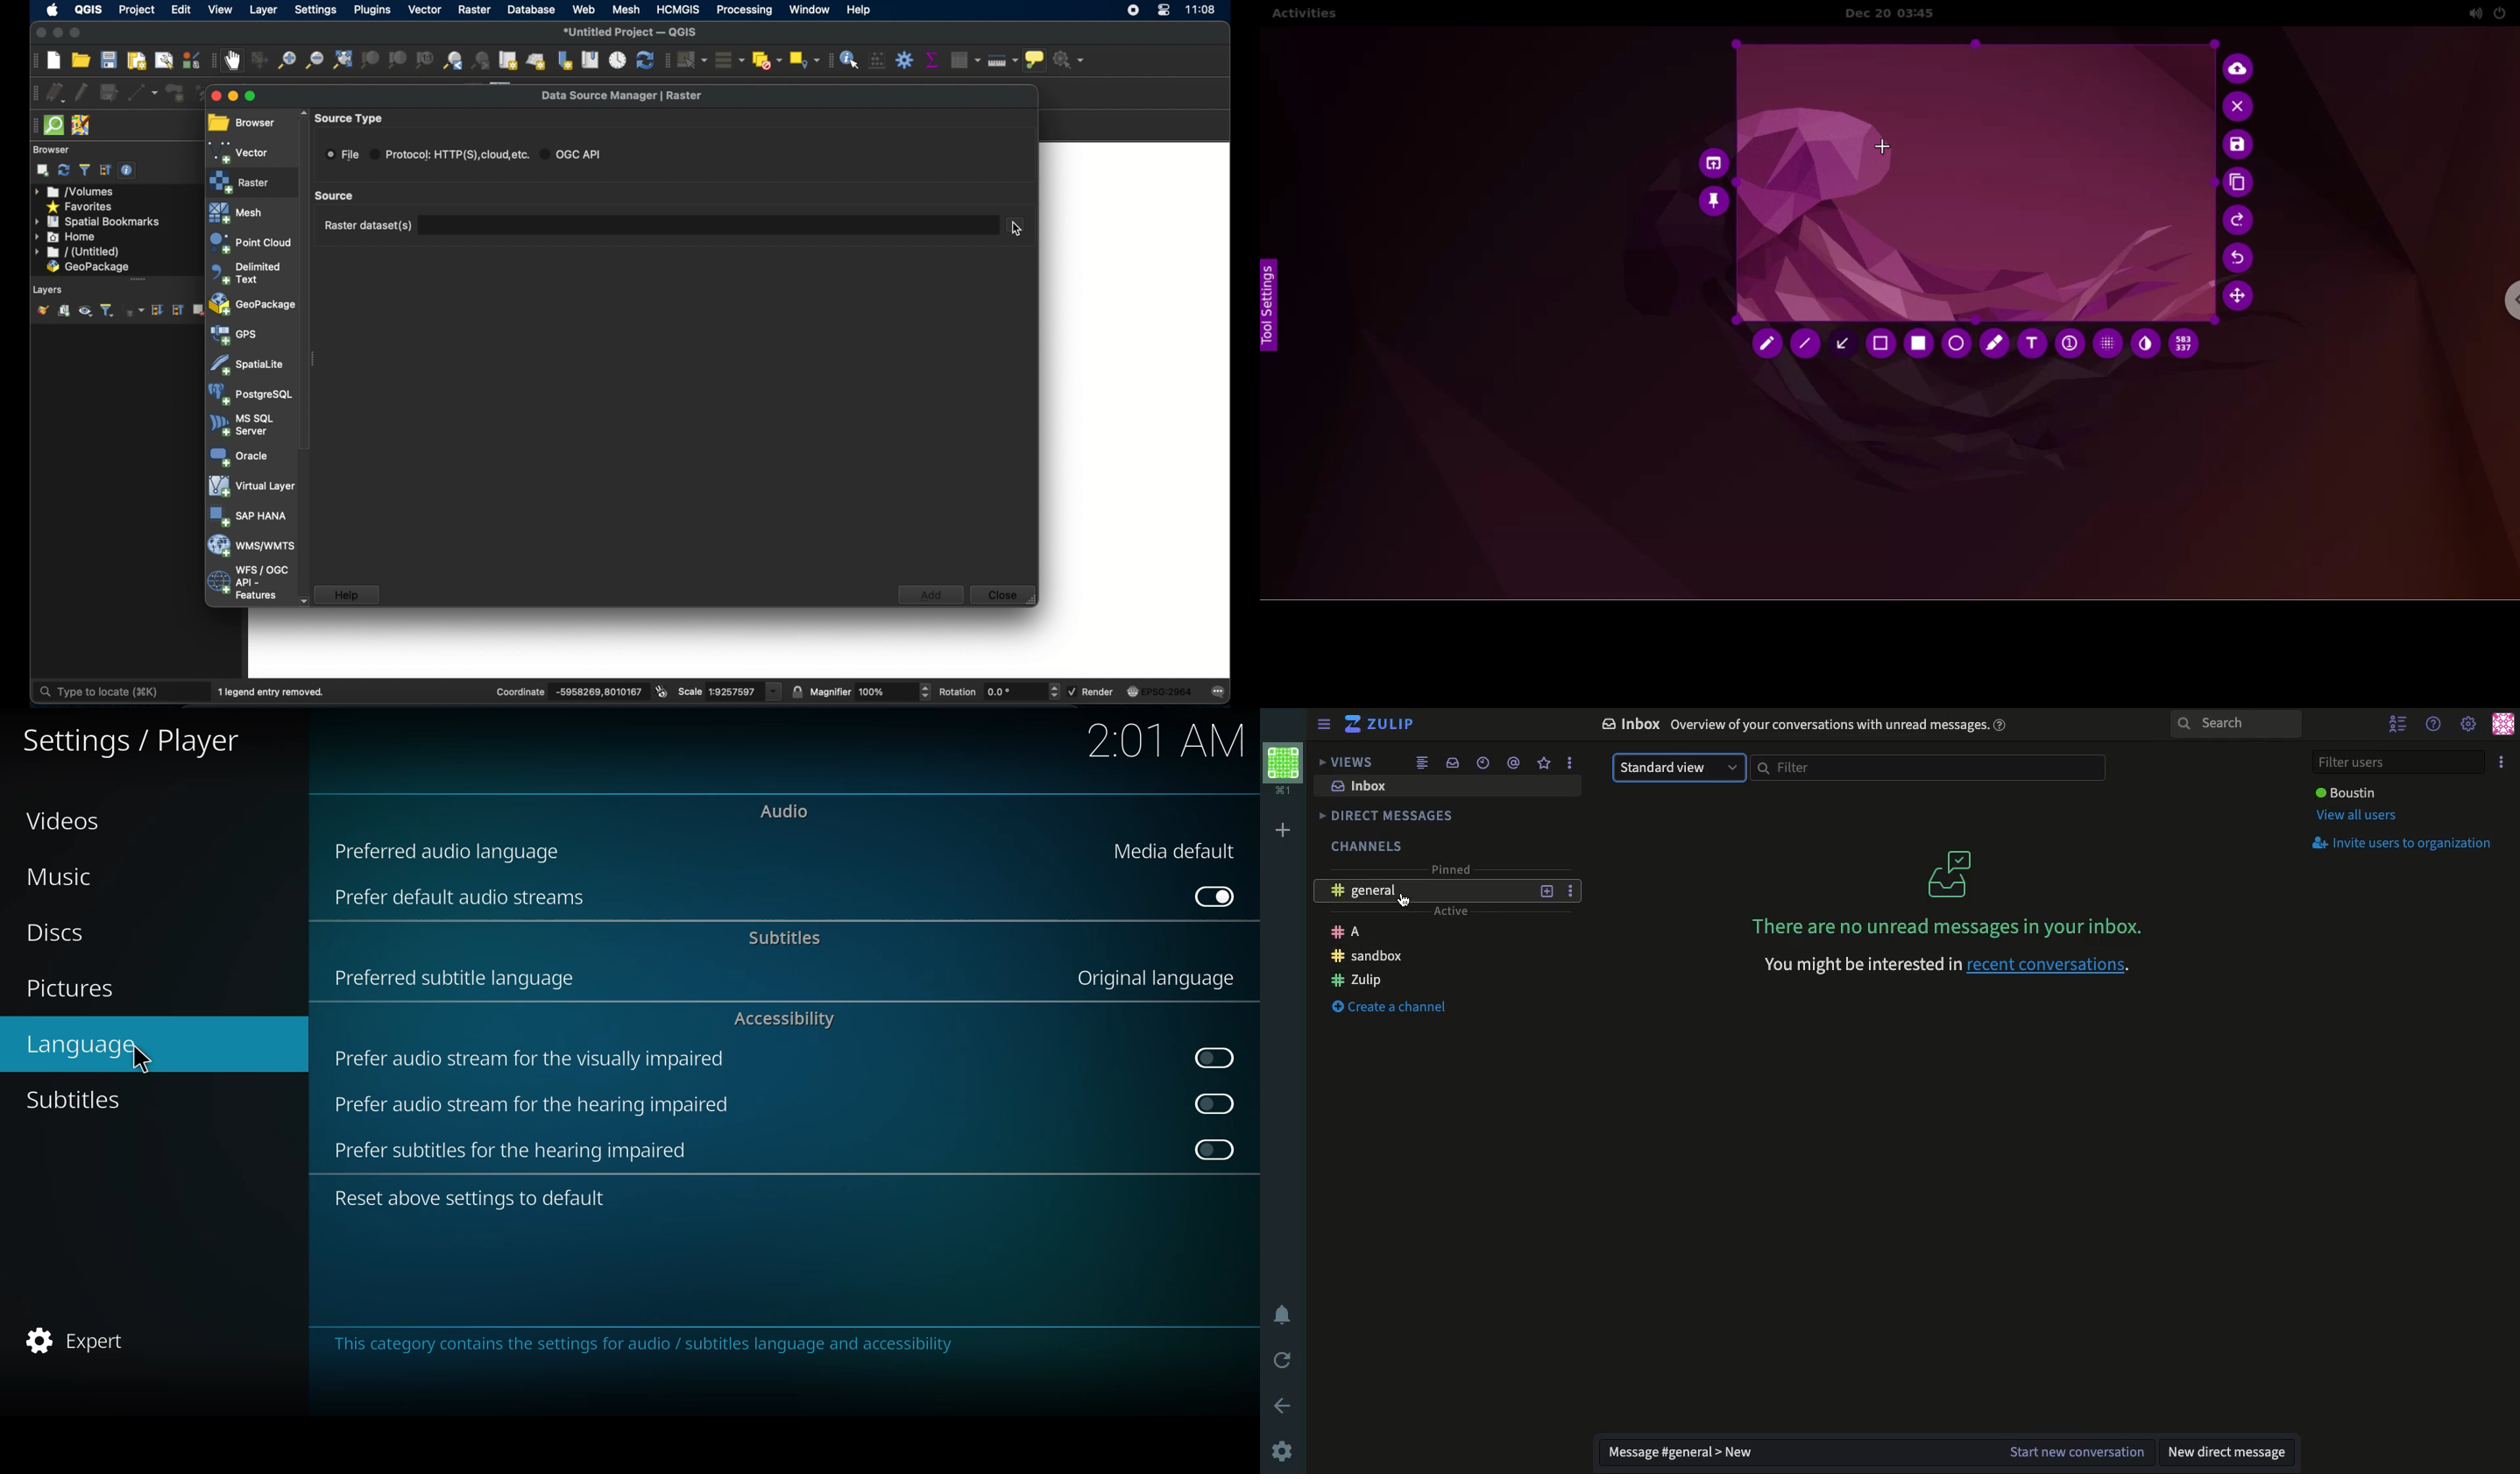  I want to click on data source manager raster, so click(623, 96).